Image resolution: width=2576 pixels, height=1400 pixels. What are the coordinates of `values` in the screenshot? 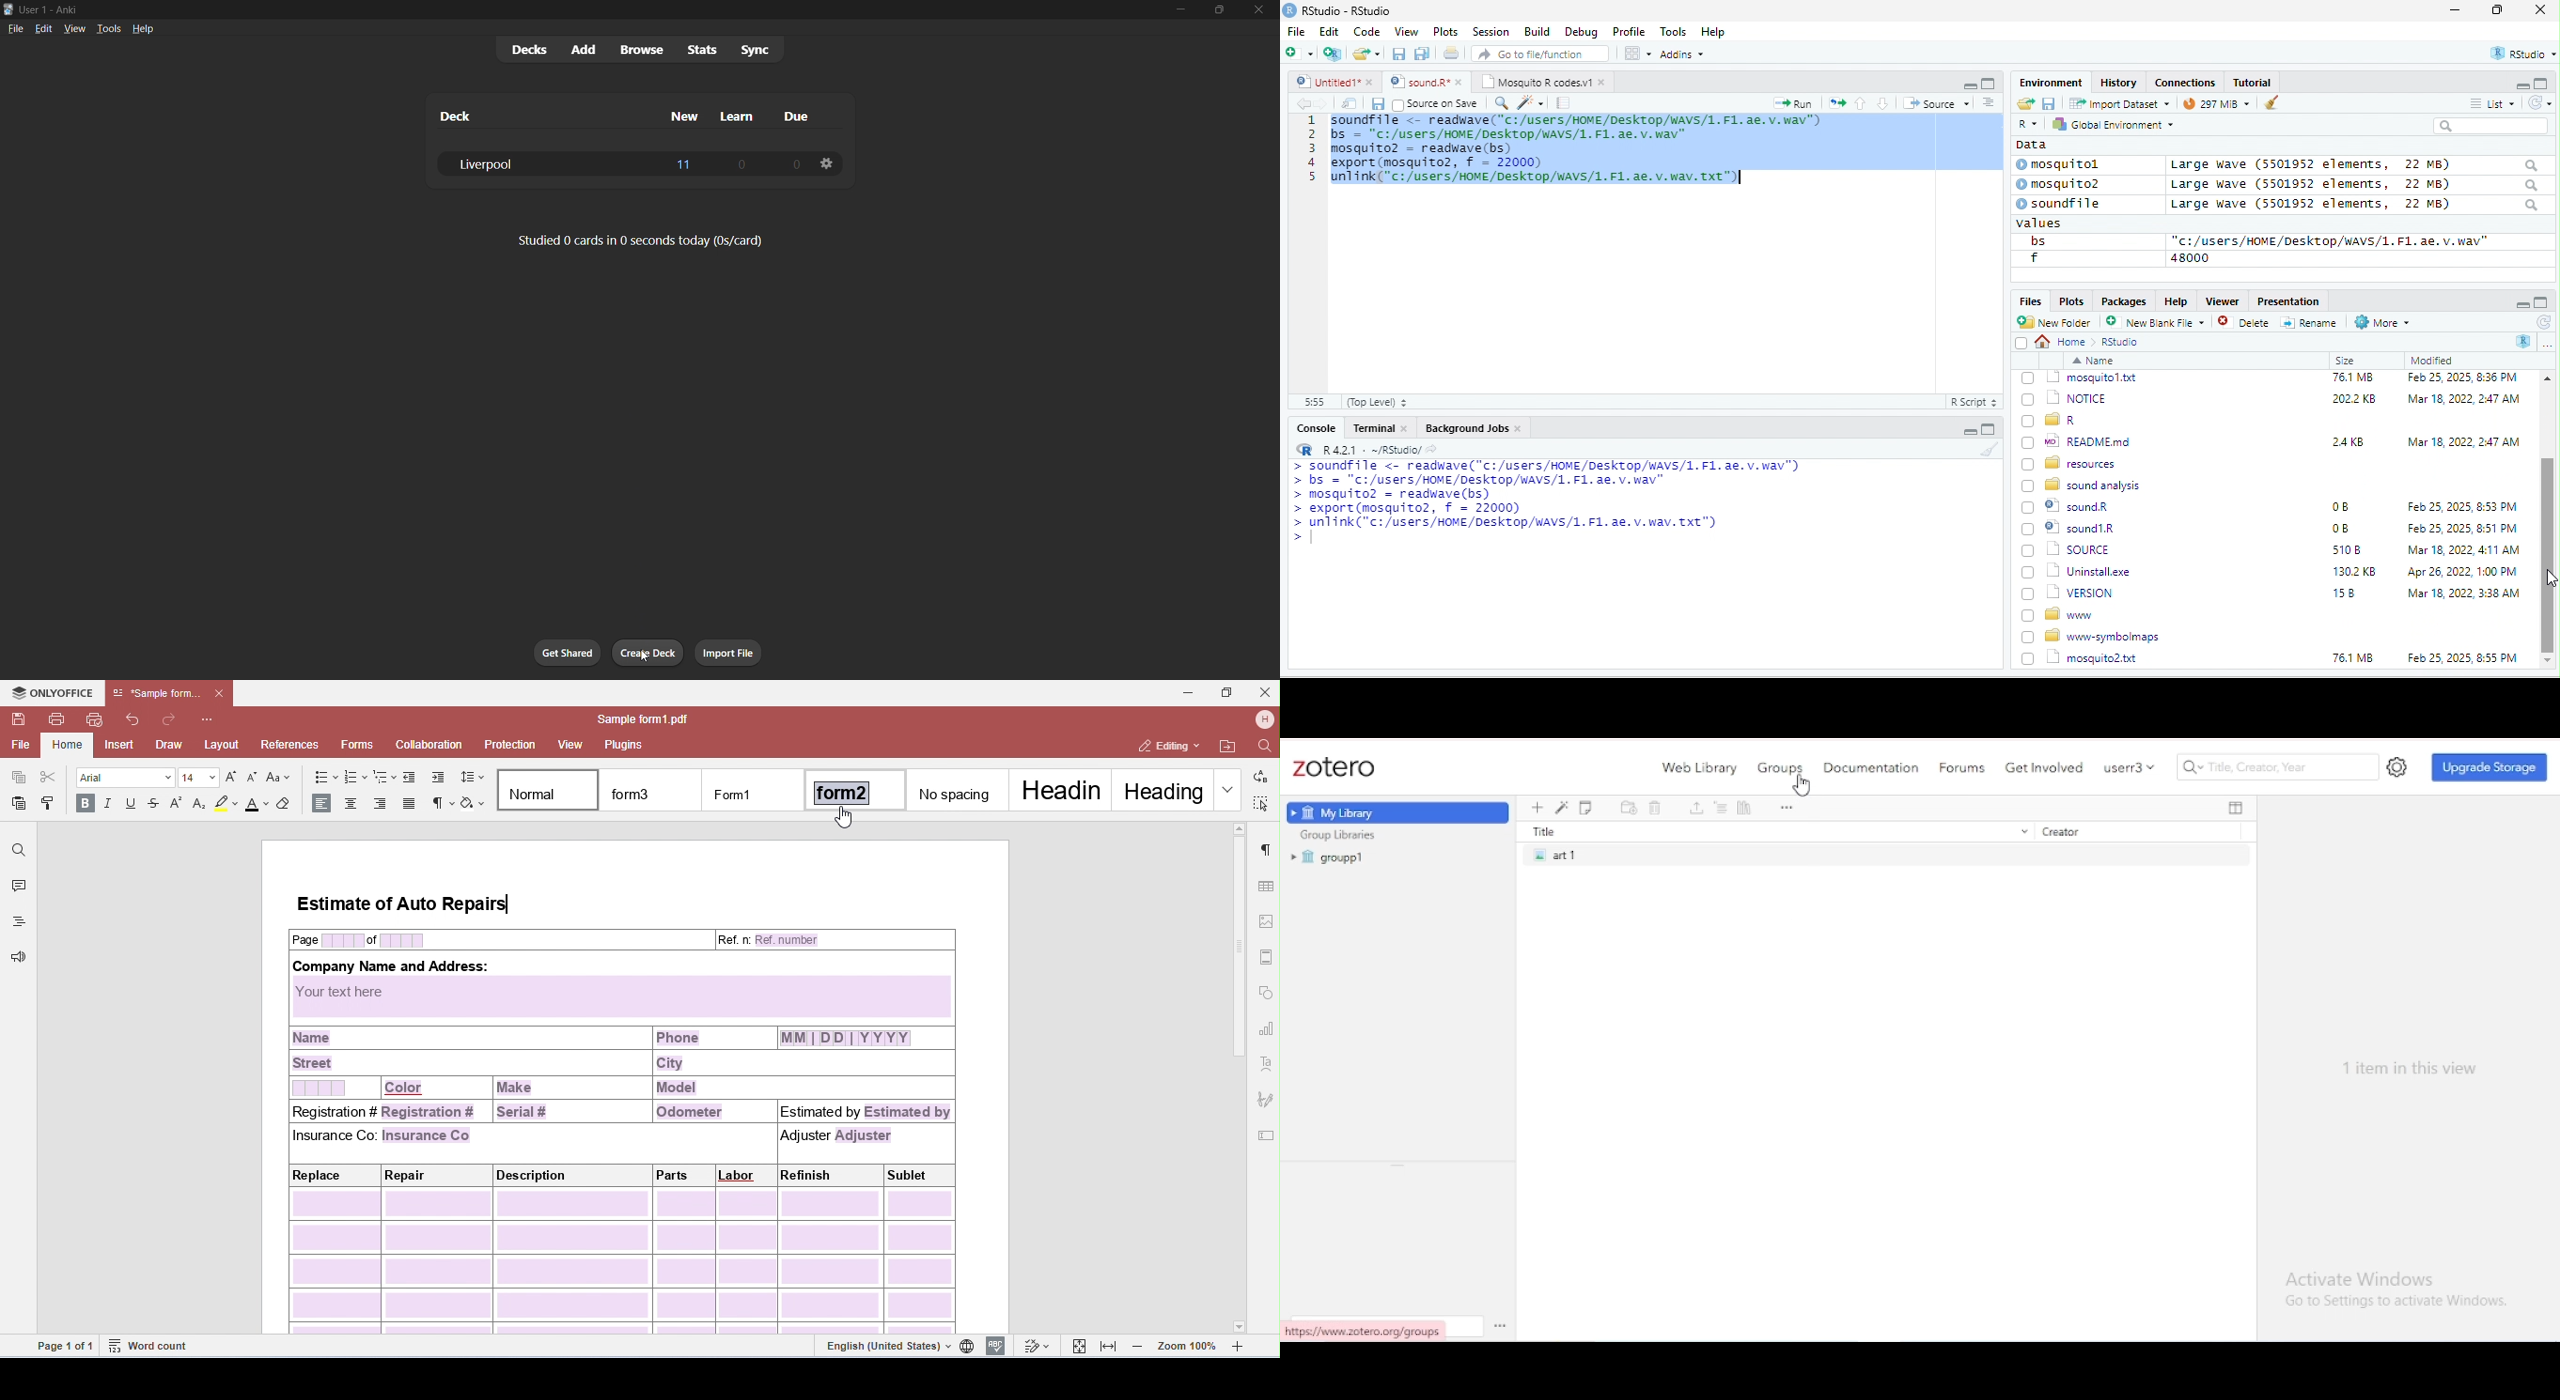 It's located at (2049, 224).